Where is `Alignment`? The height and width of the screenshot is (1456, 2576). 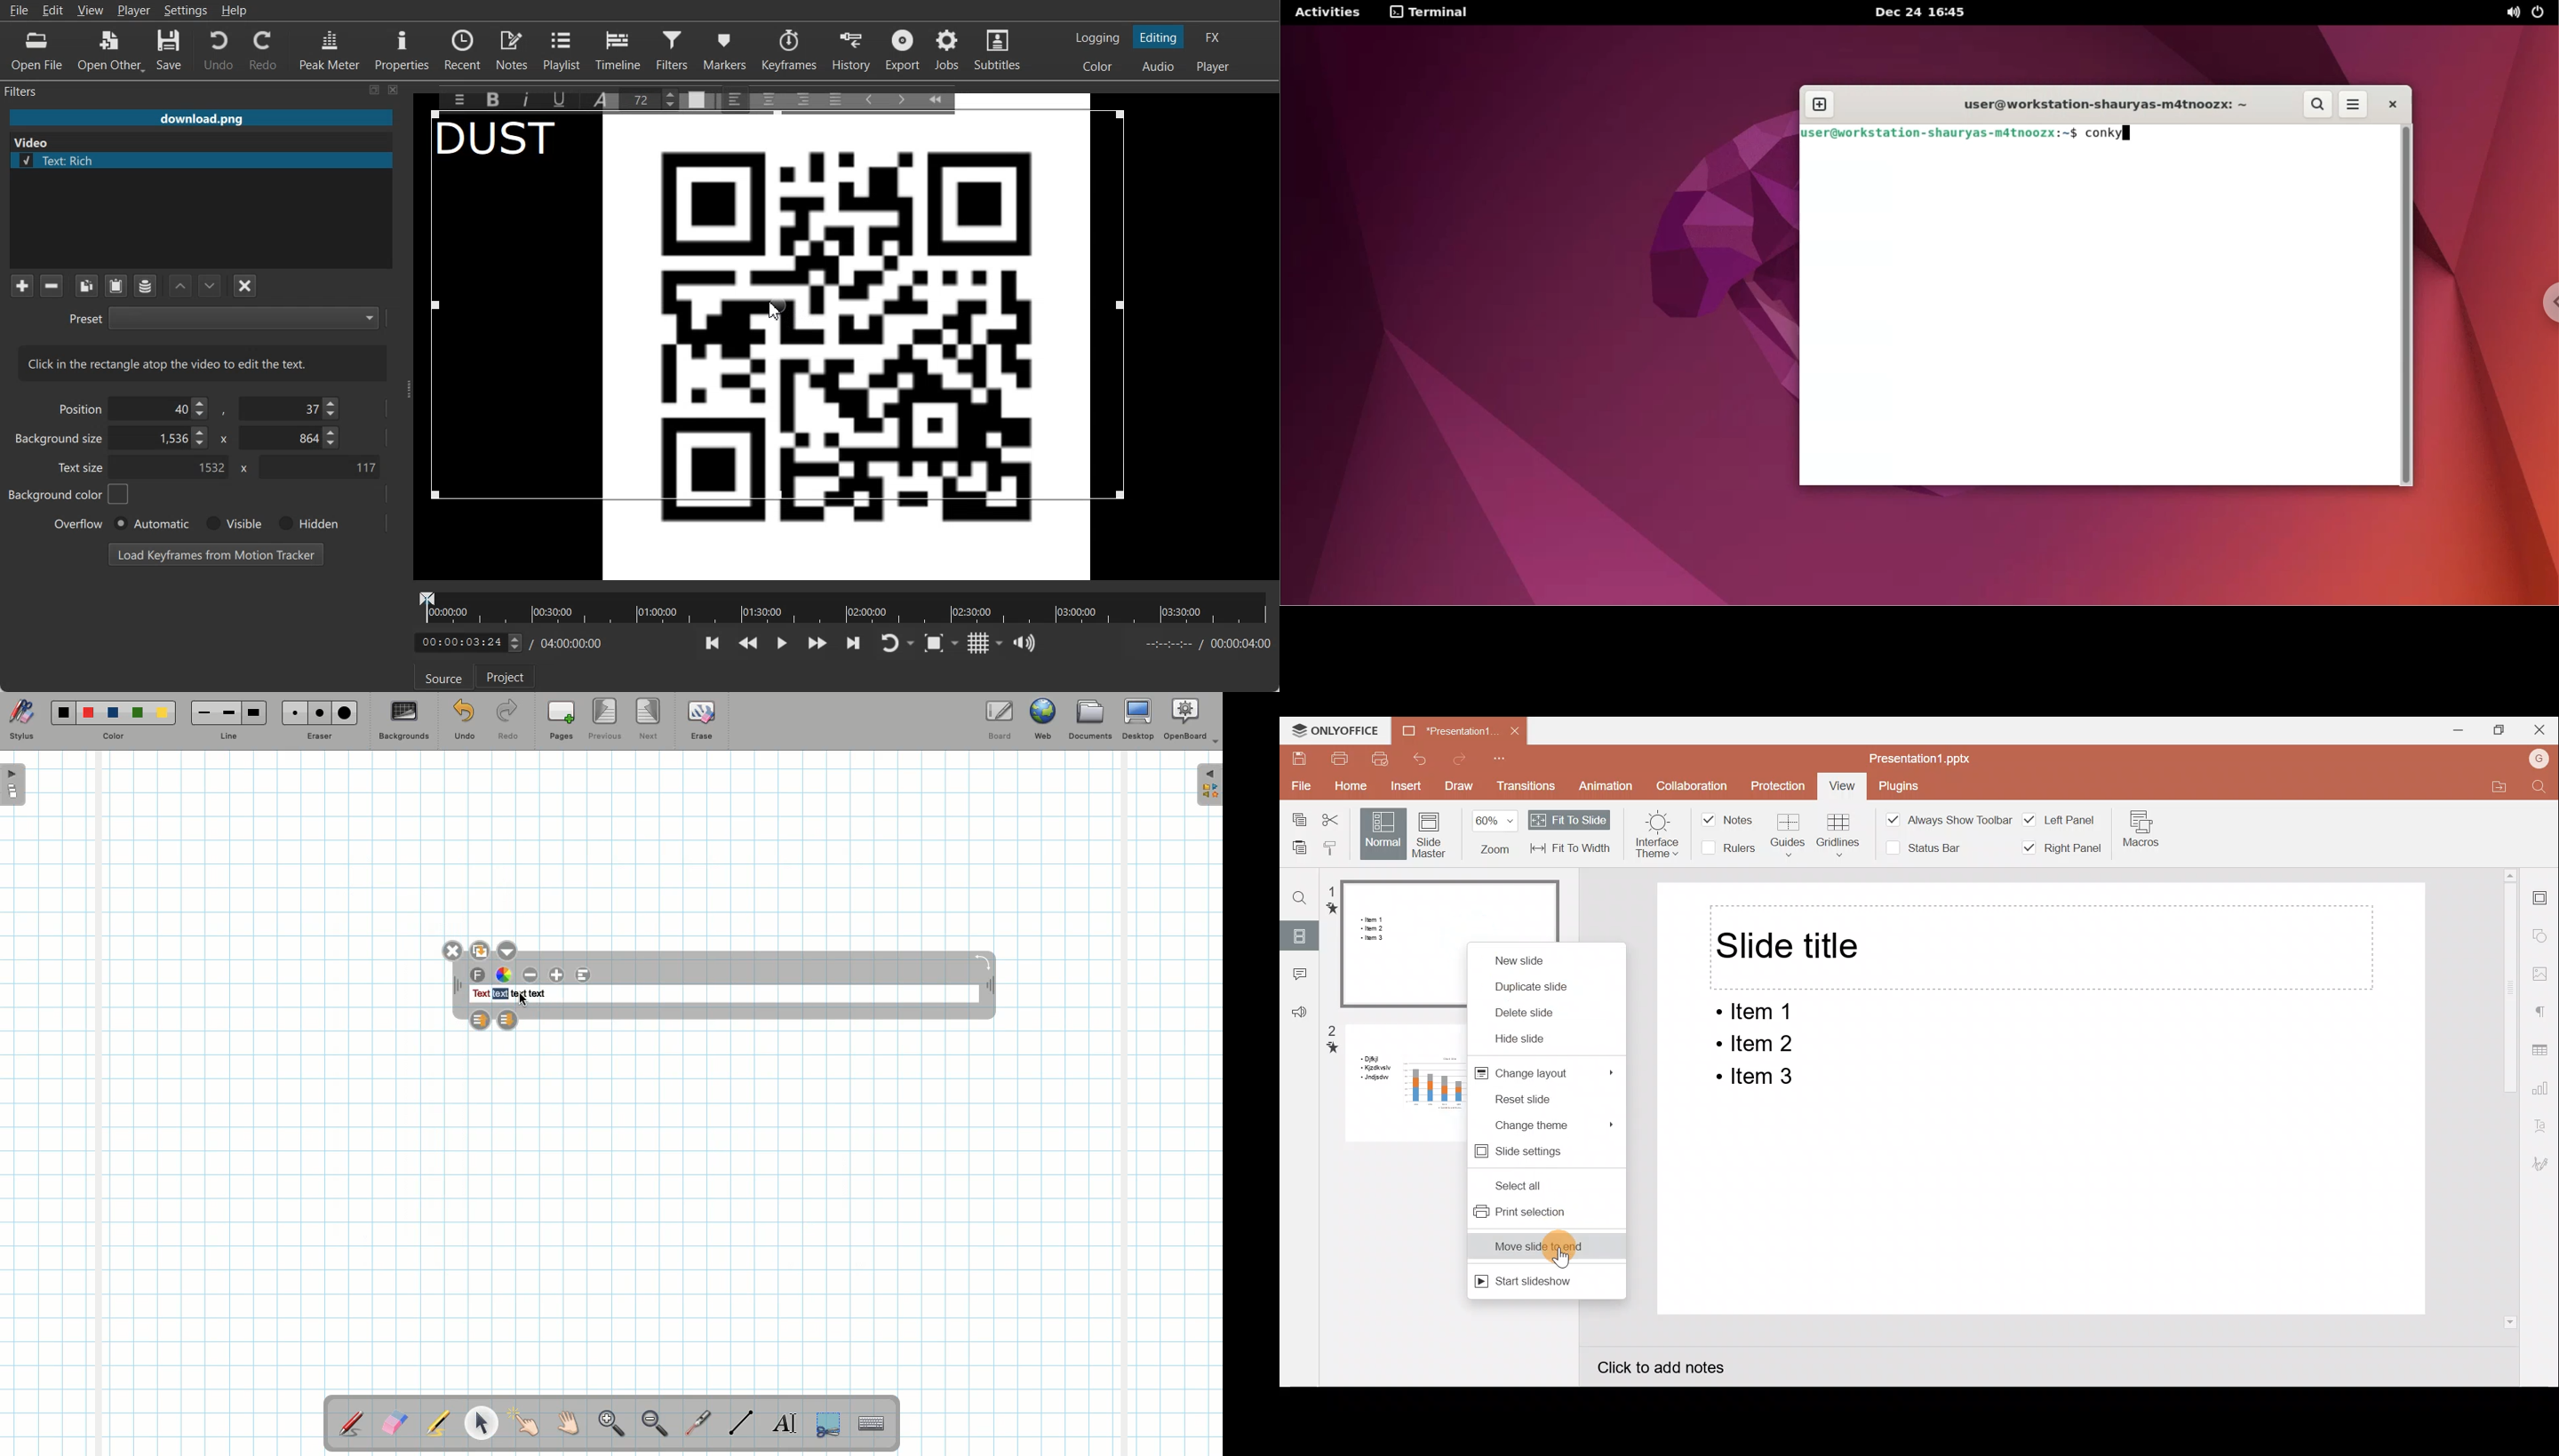
Alignment is located at coordinates (582, 976).